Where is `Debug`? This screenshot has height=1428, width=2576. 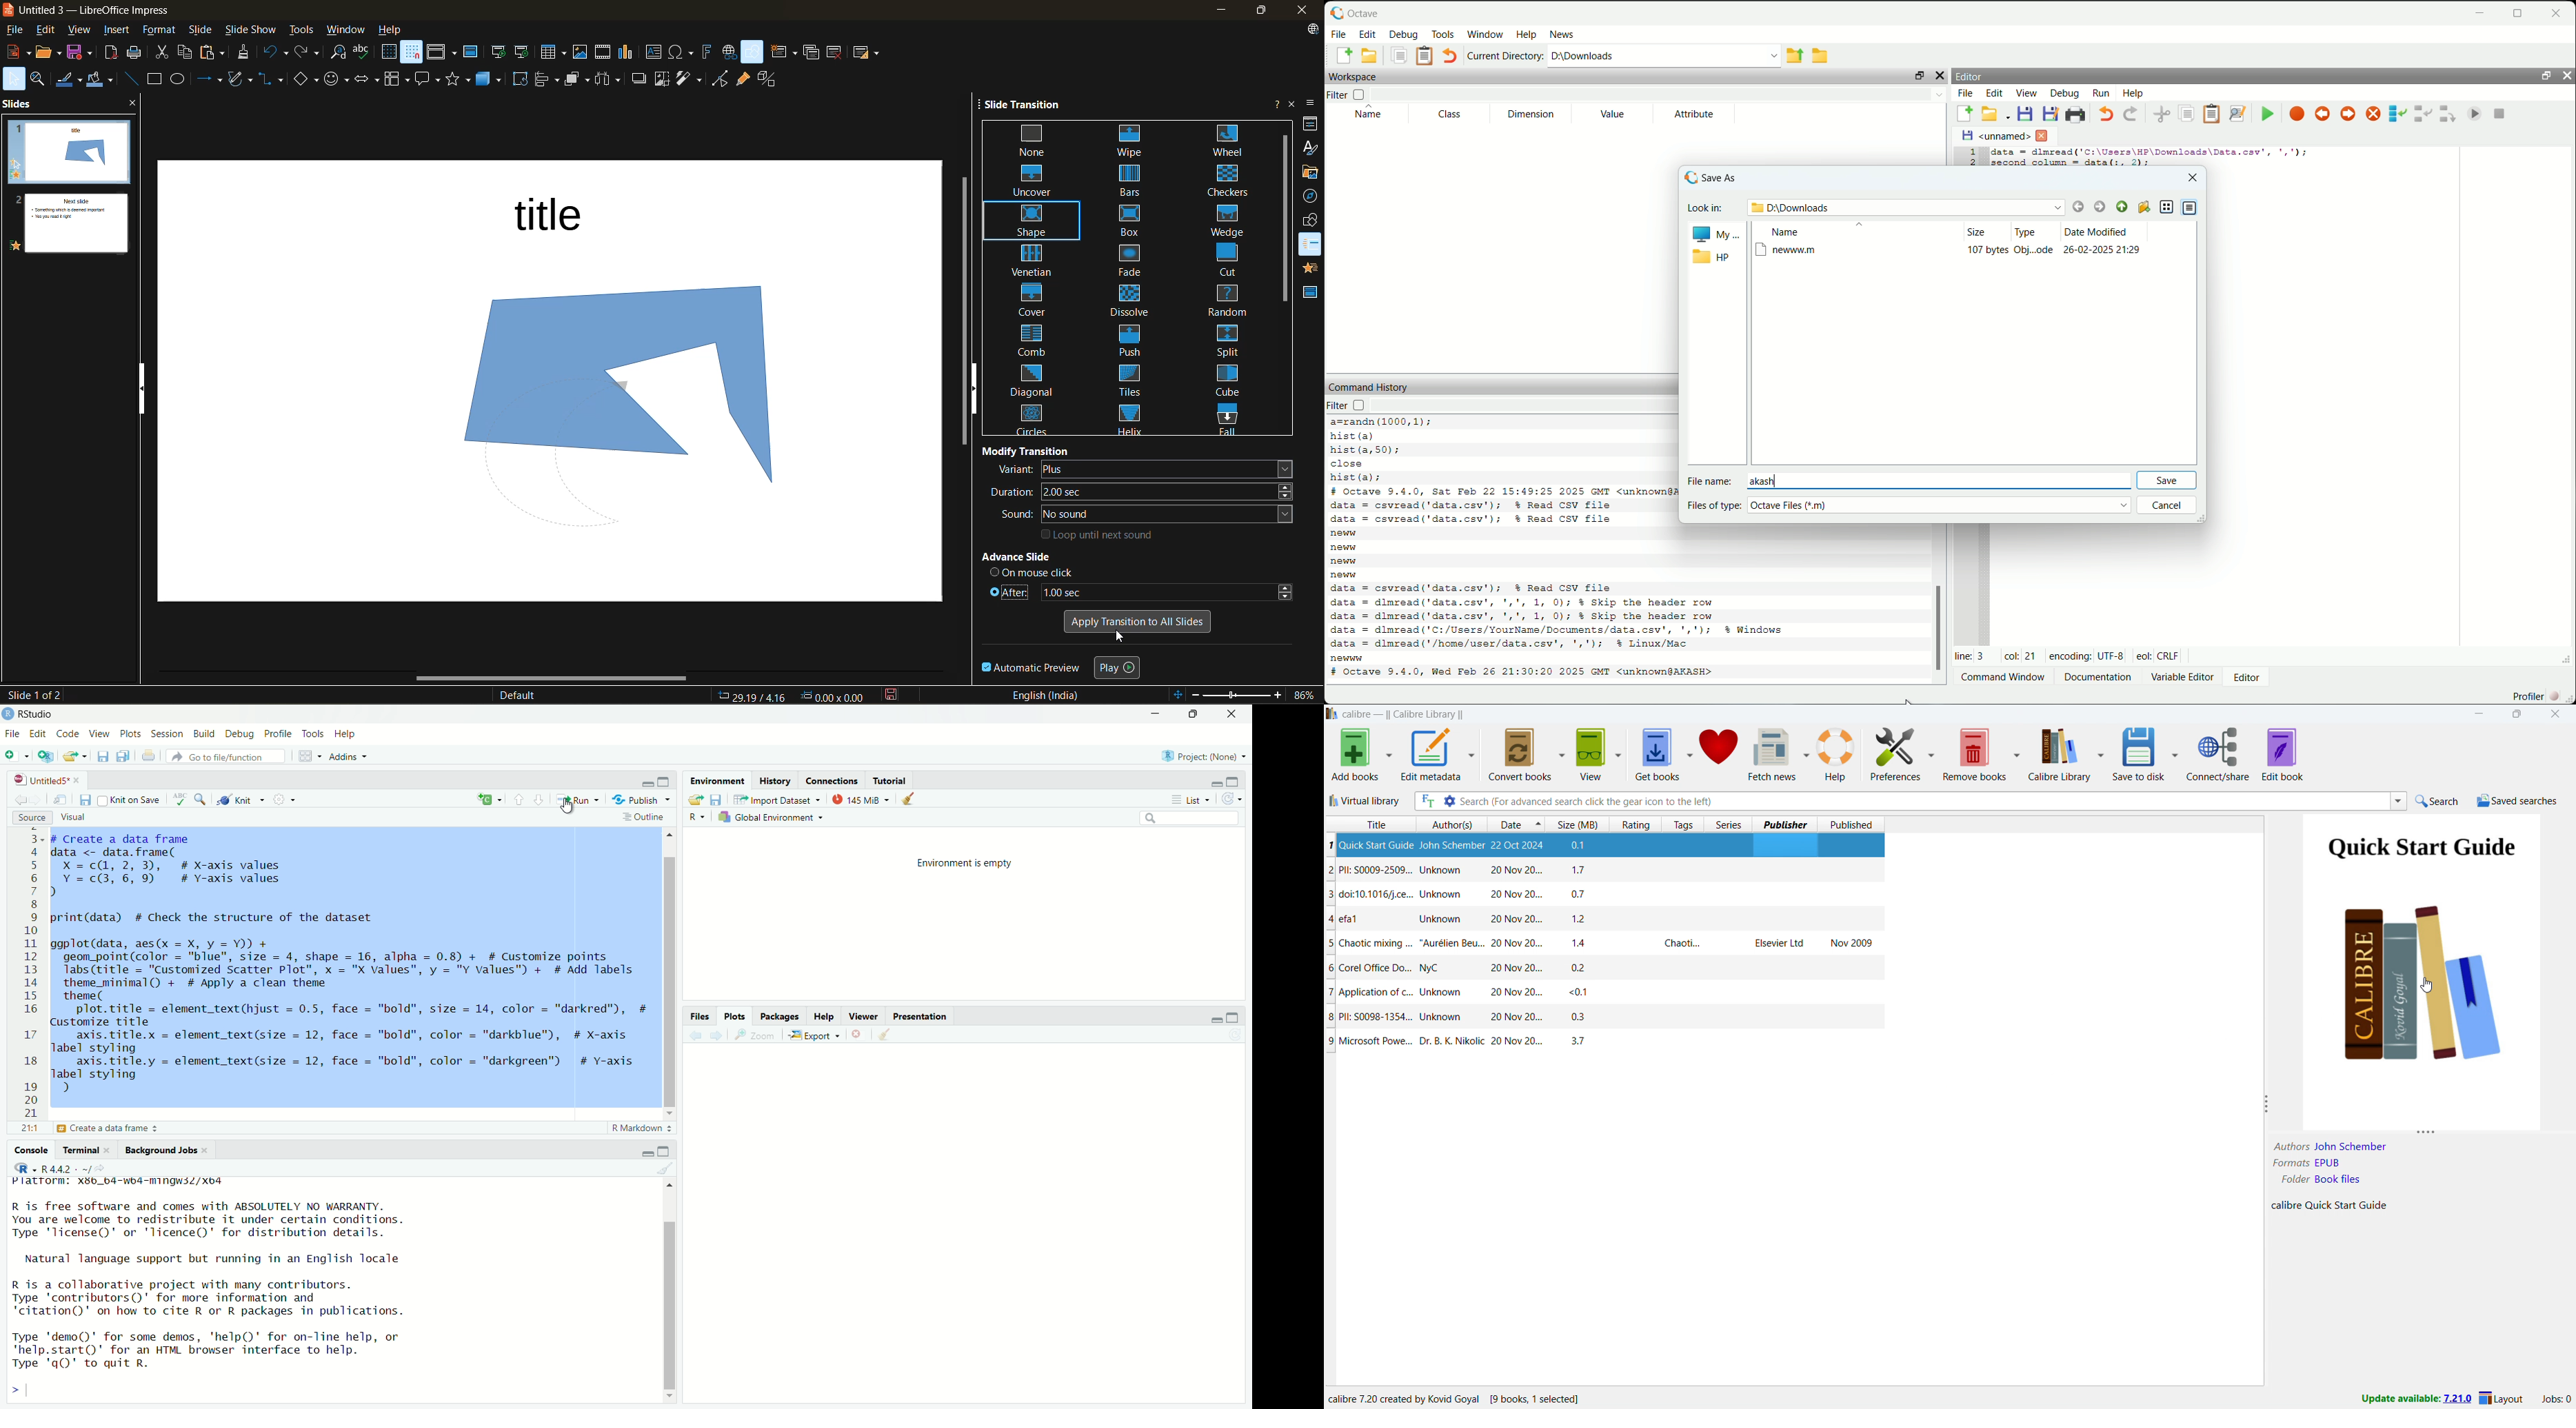 Debug is located at coordinates (240, 735).